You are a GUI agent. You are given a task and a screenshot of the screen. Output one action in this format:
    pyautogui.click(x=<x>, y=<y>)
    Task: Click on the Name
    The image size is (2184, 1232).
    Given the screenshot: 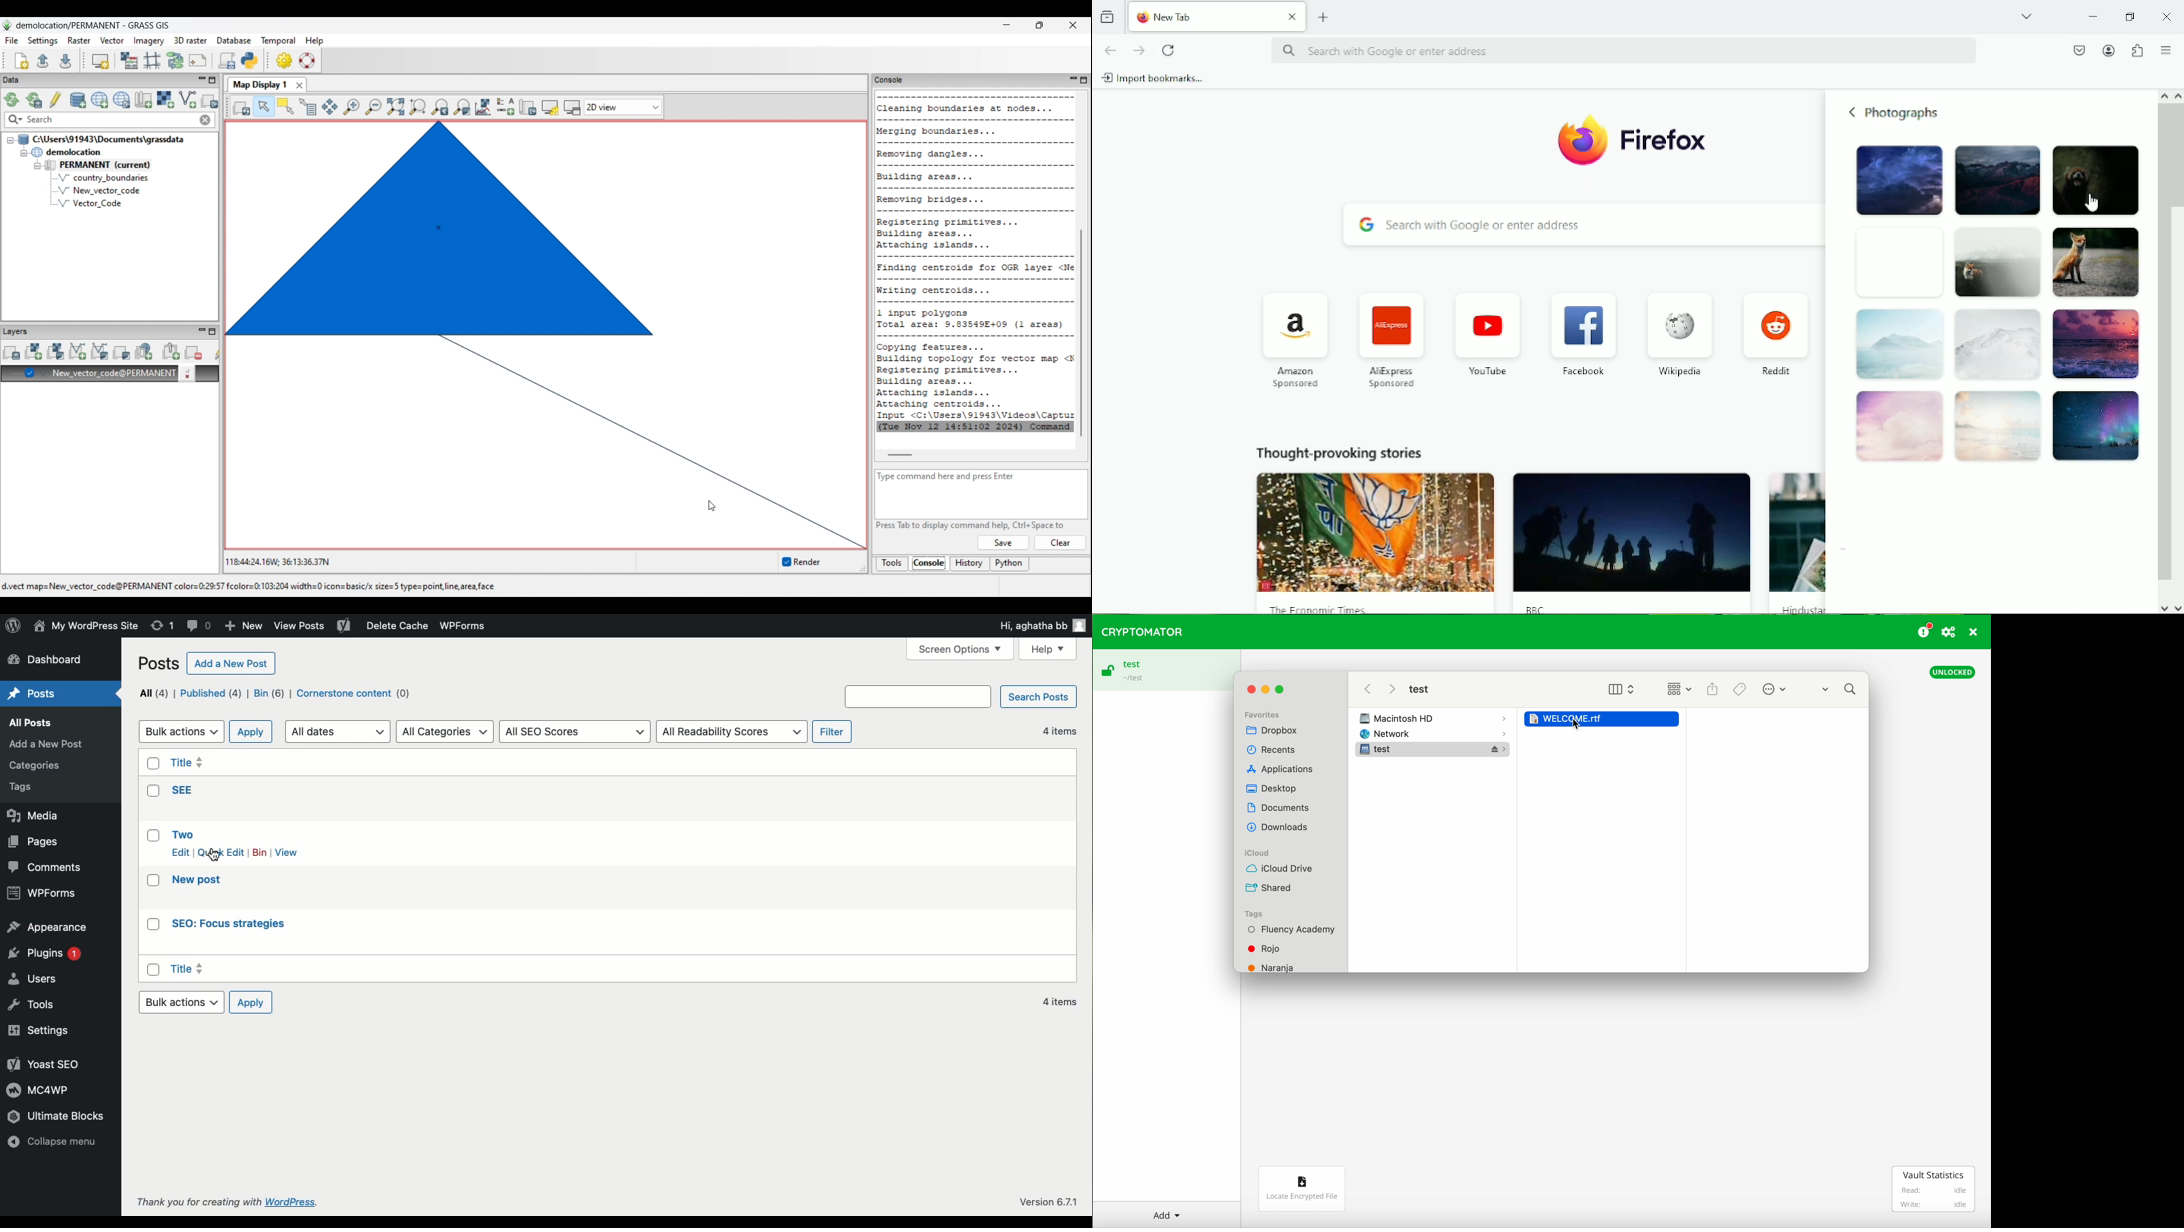 What is the action you would take?
    pyautogui.click(x=86, y=625)
    